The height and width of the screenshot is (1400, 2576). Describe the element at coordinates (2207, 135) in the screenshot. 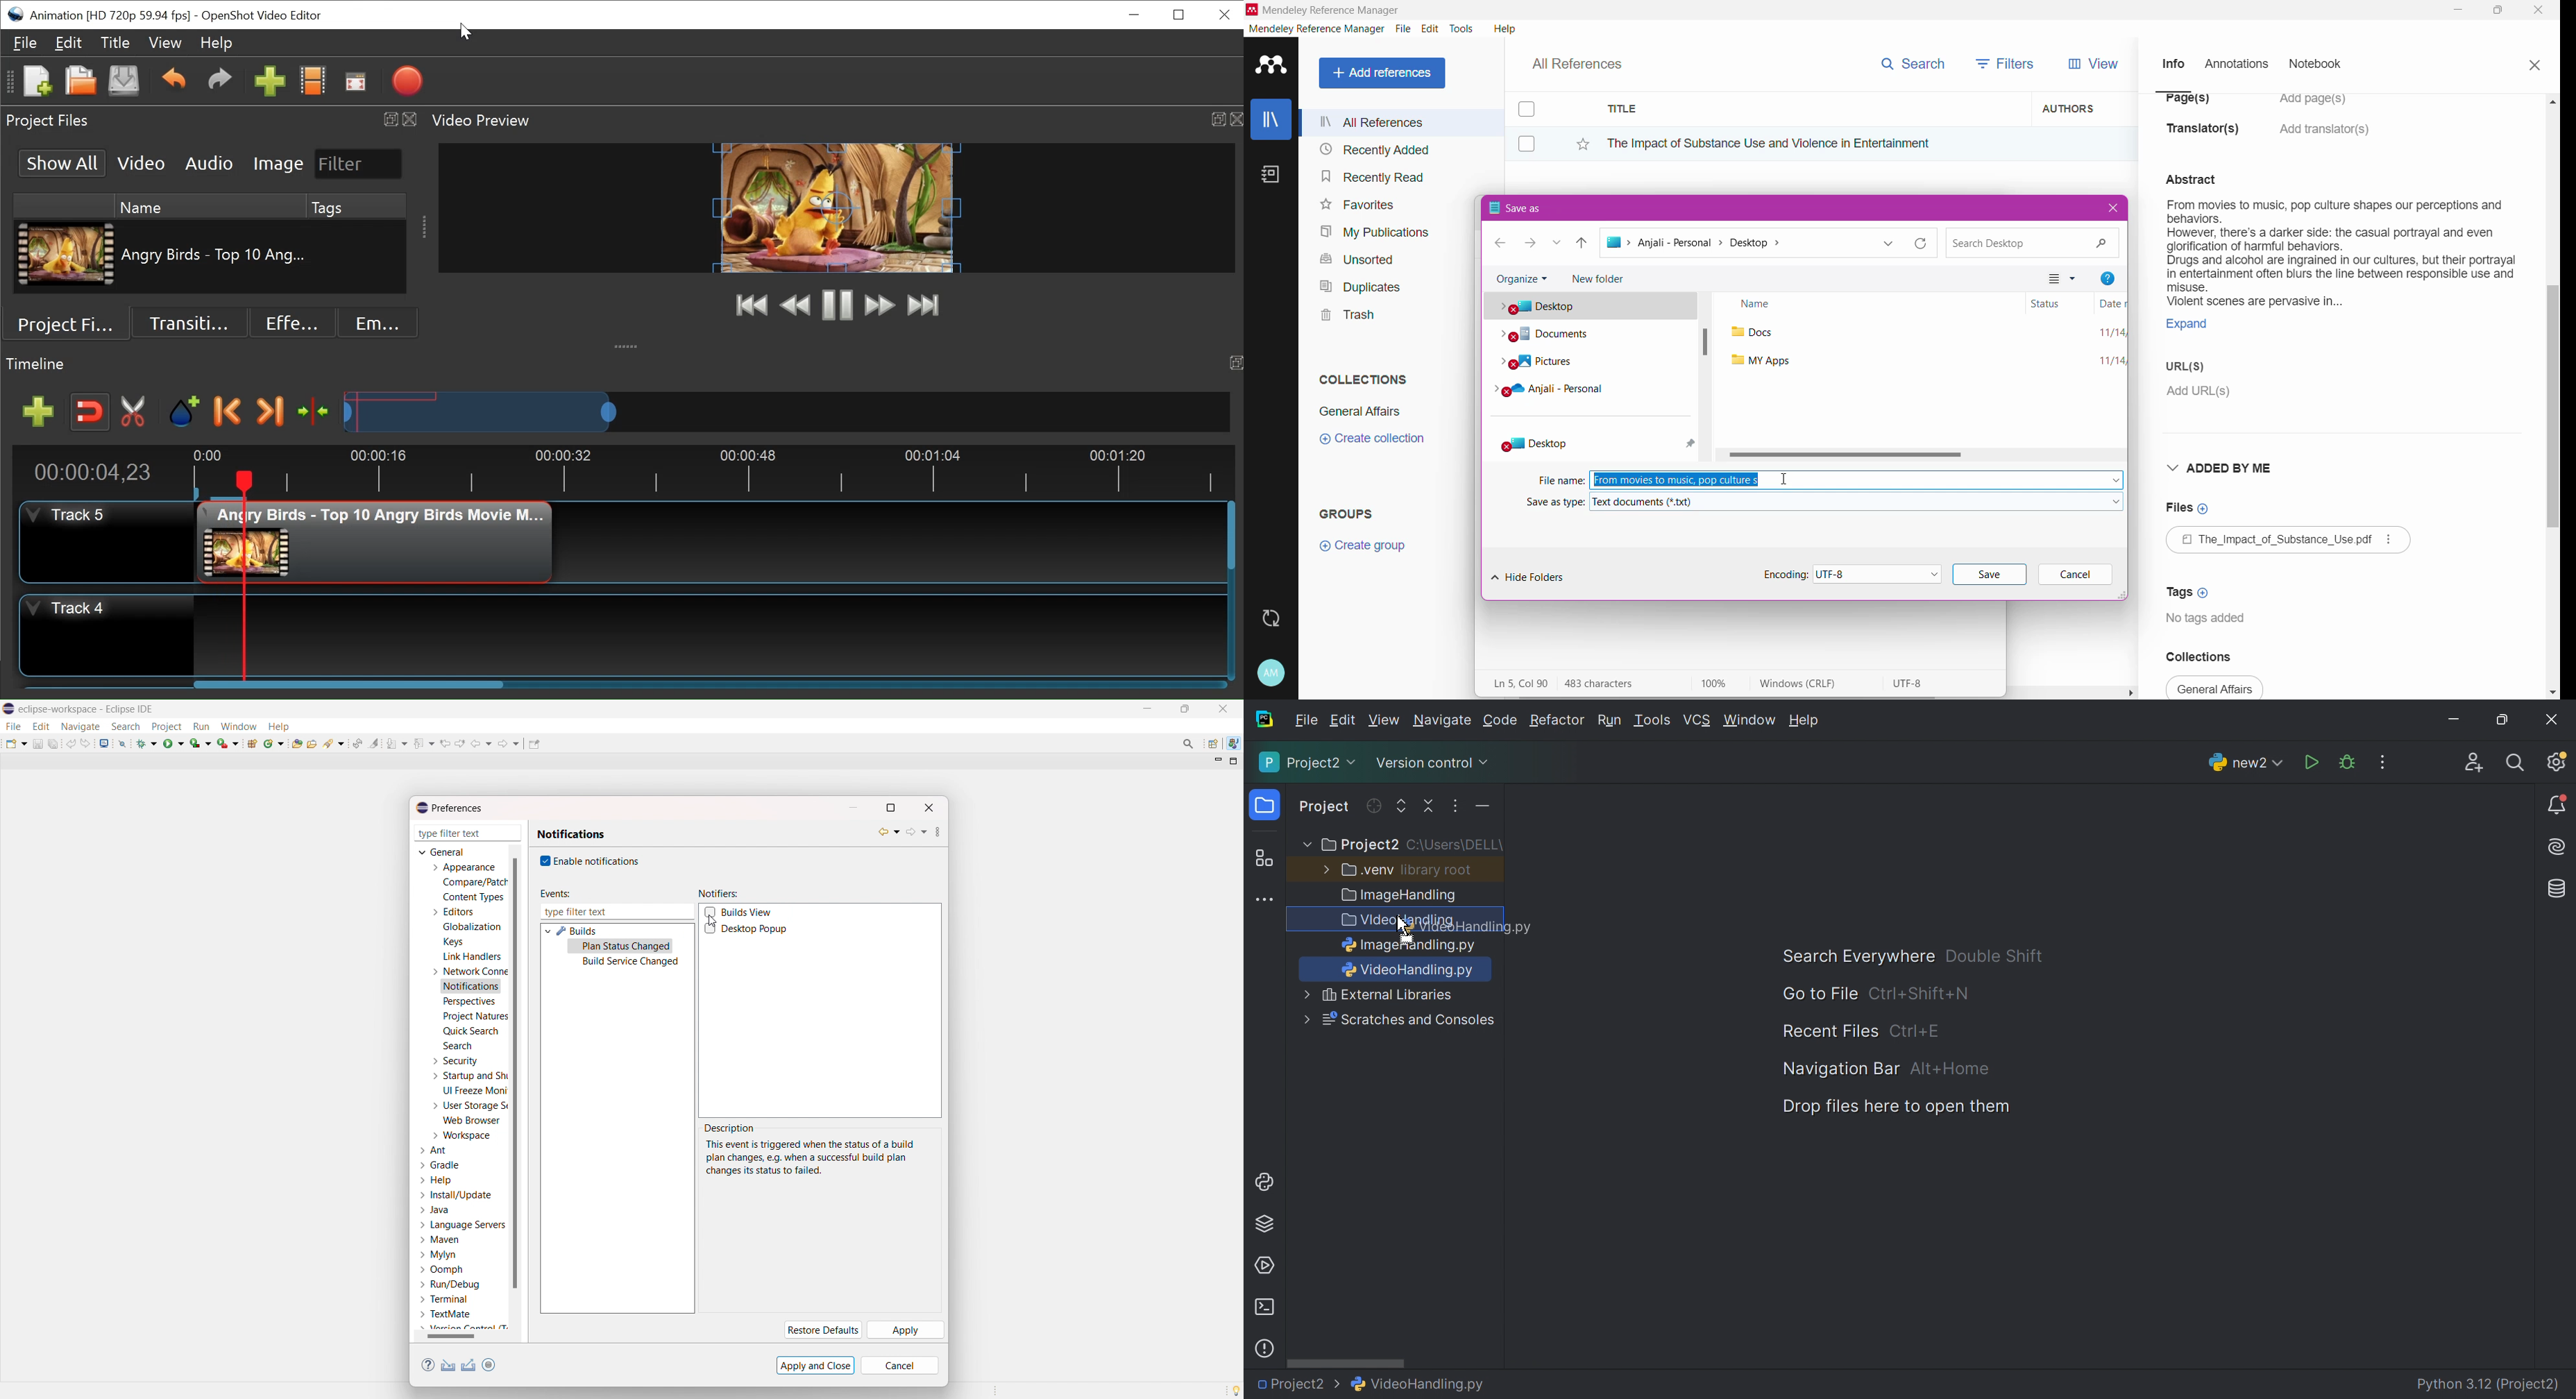

I see `Translator(s)` at that location.